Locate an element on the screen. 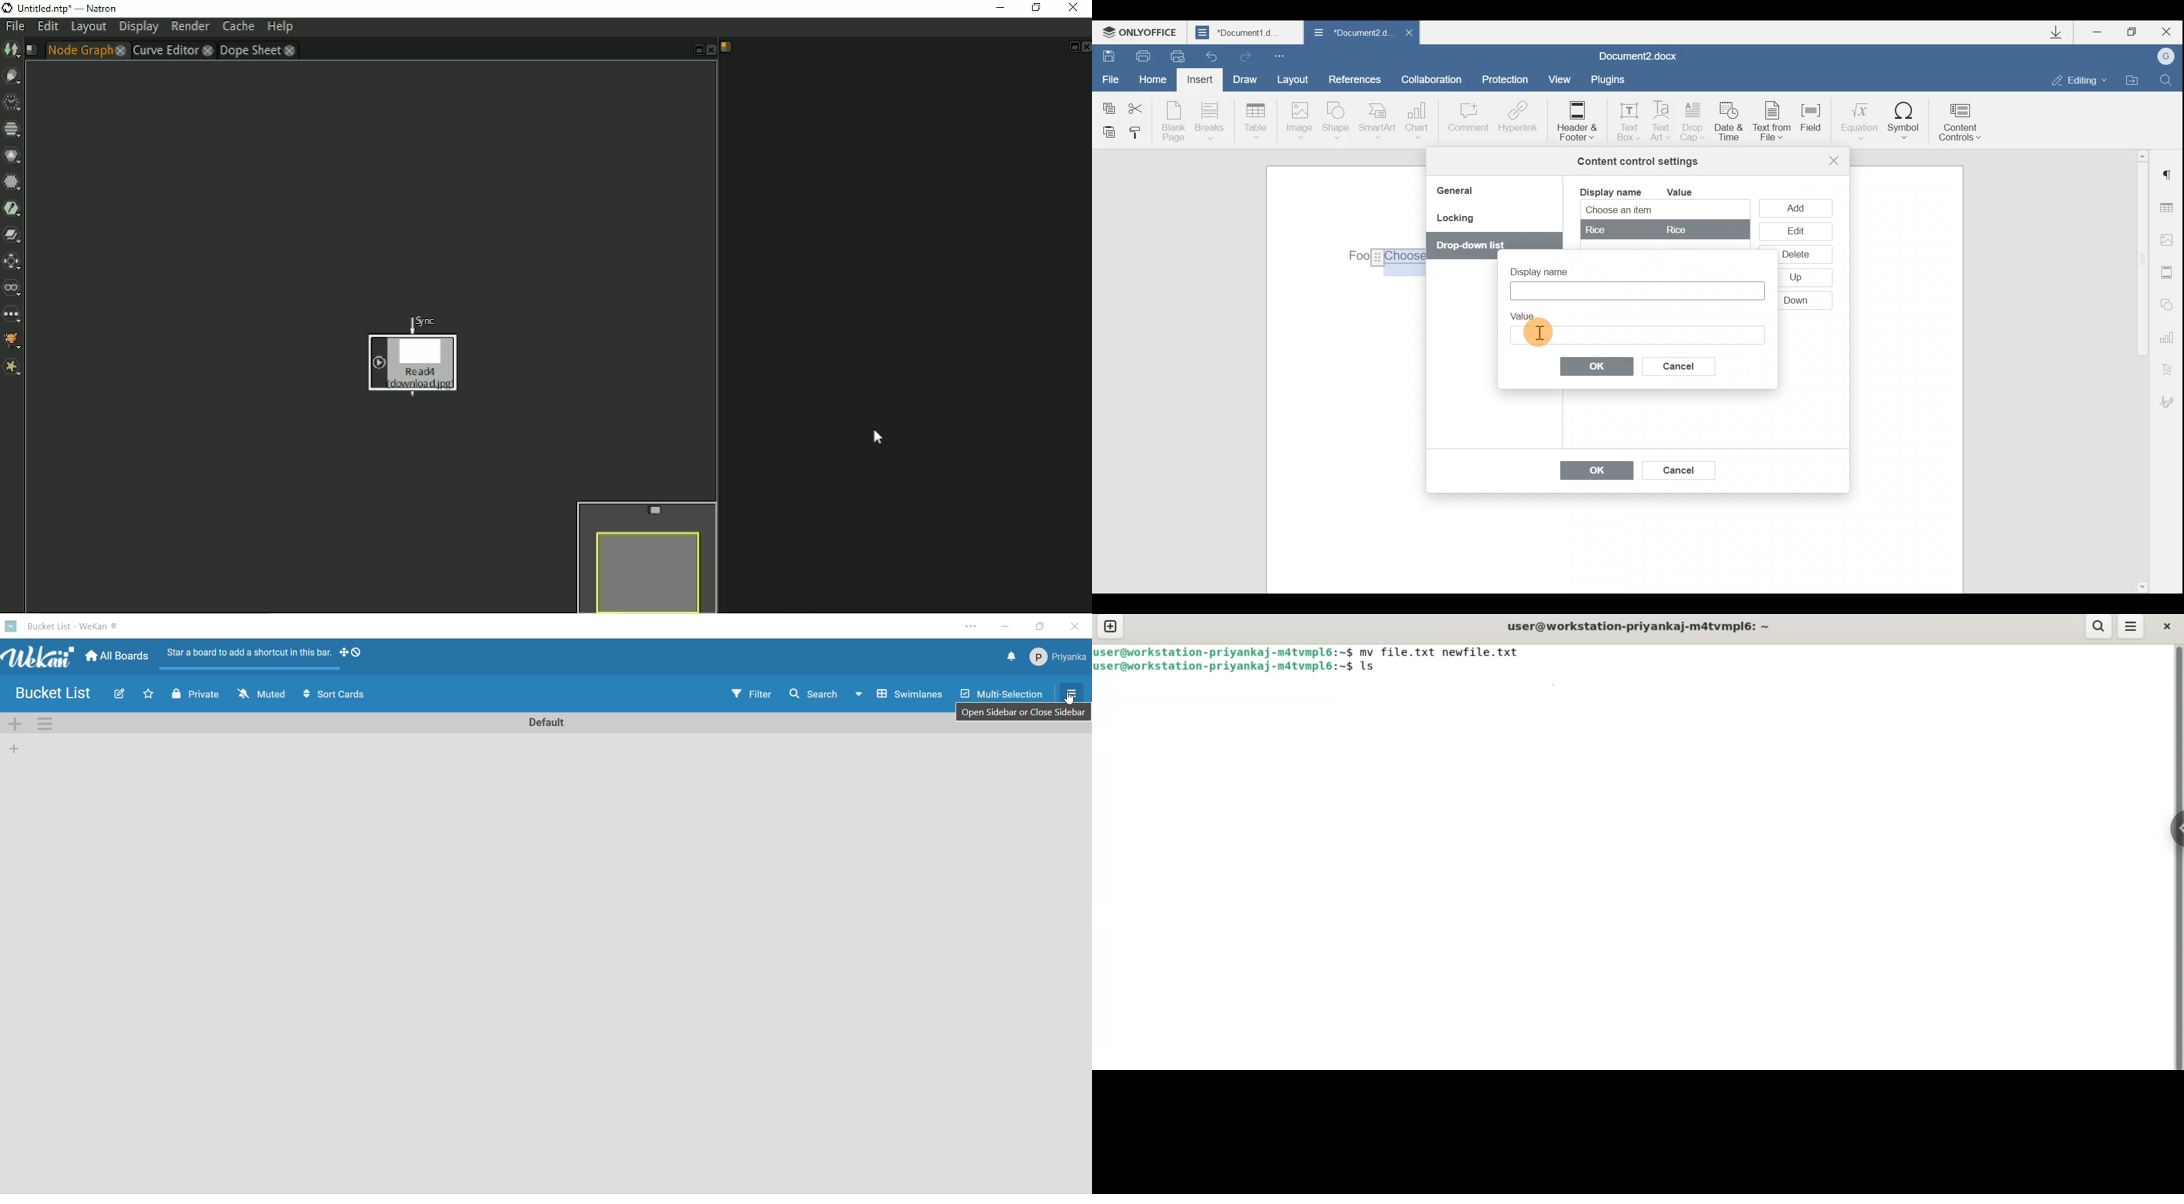 The image size is (2184, 1204). Symbol is located at coordinates (1904, 120).